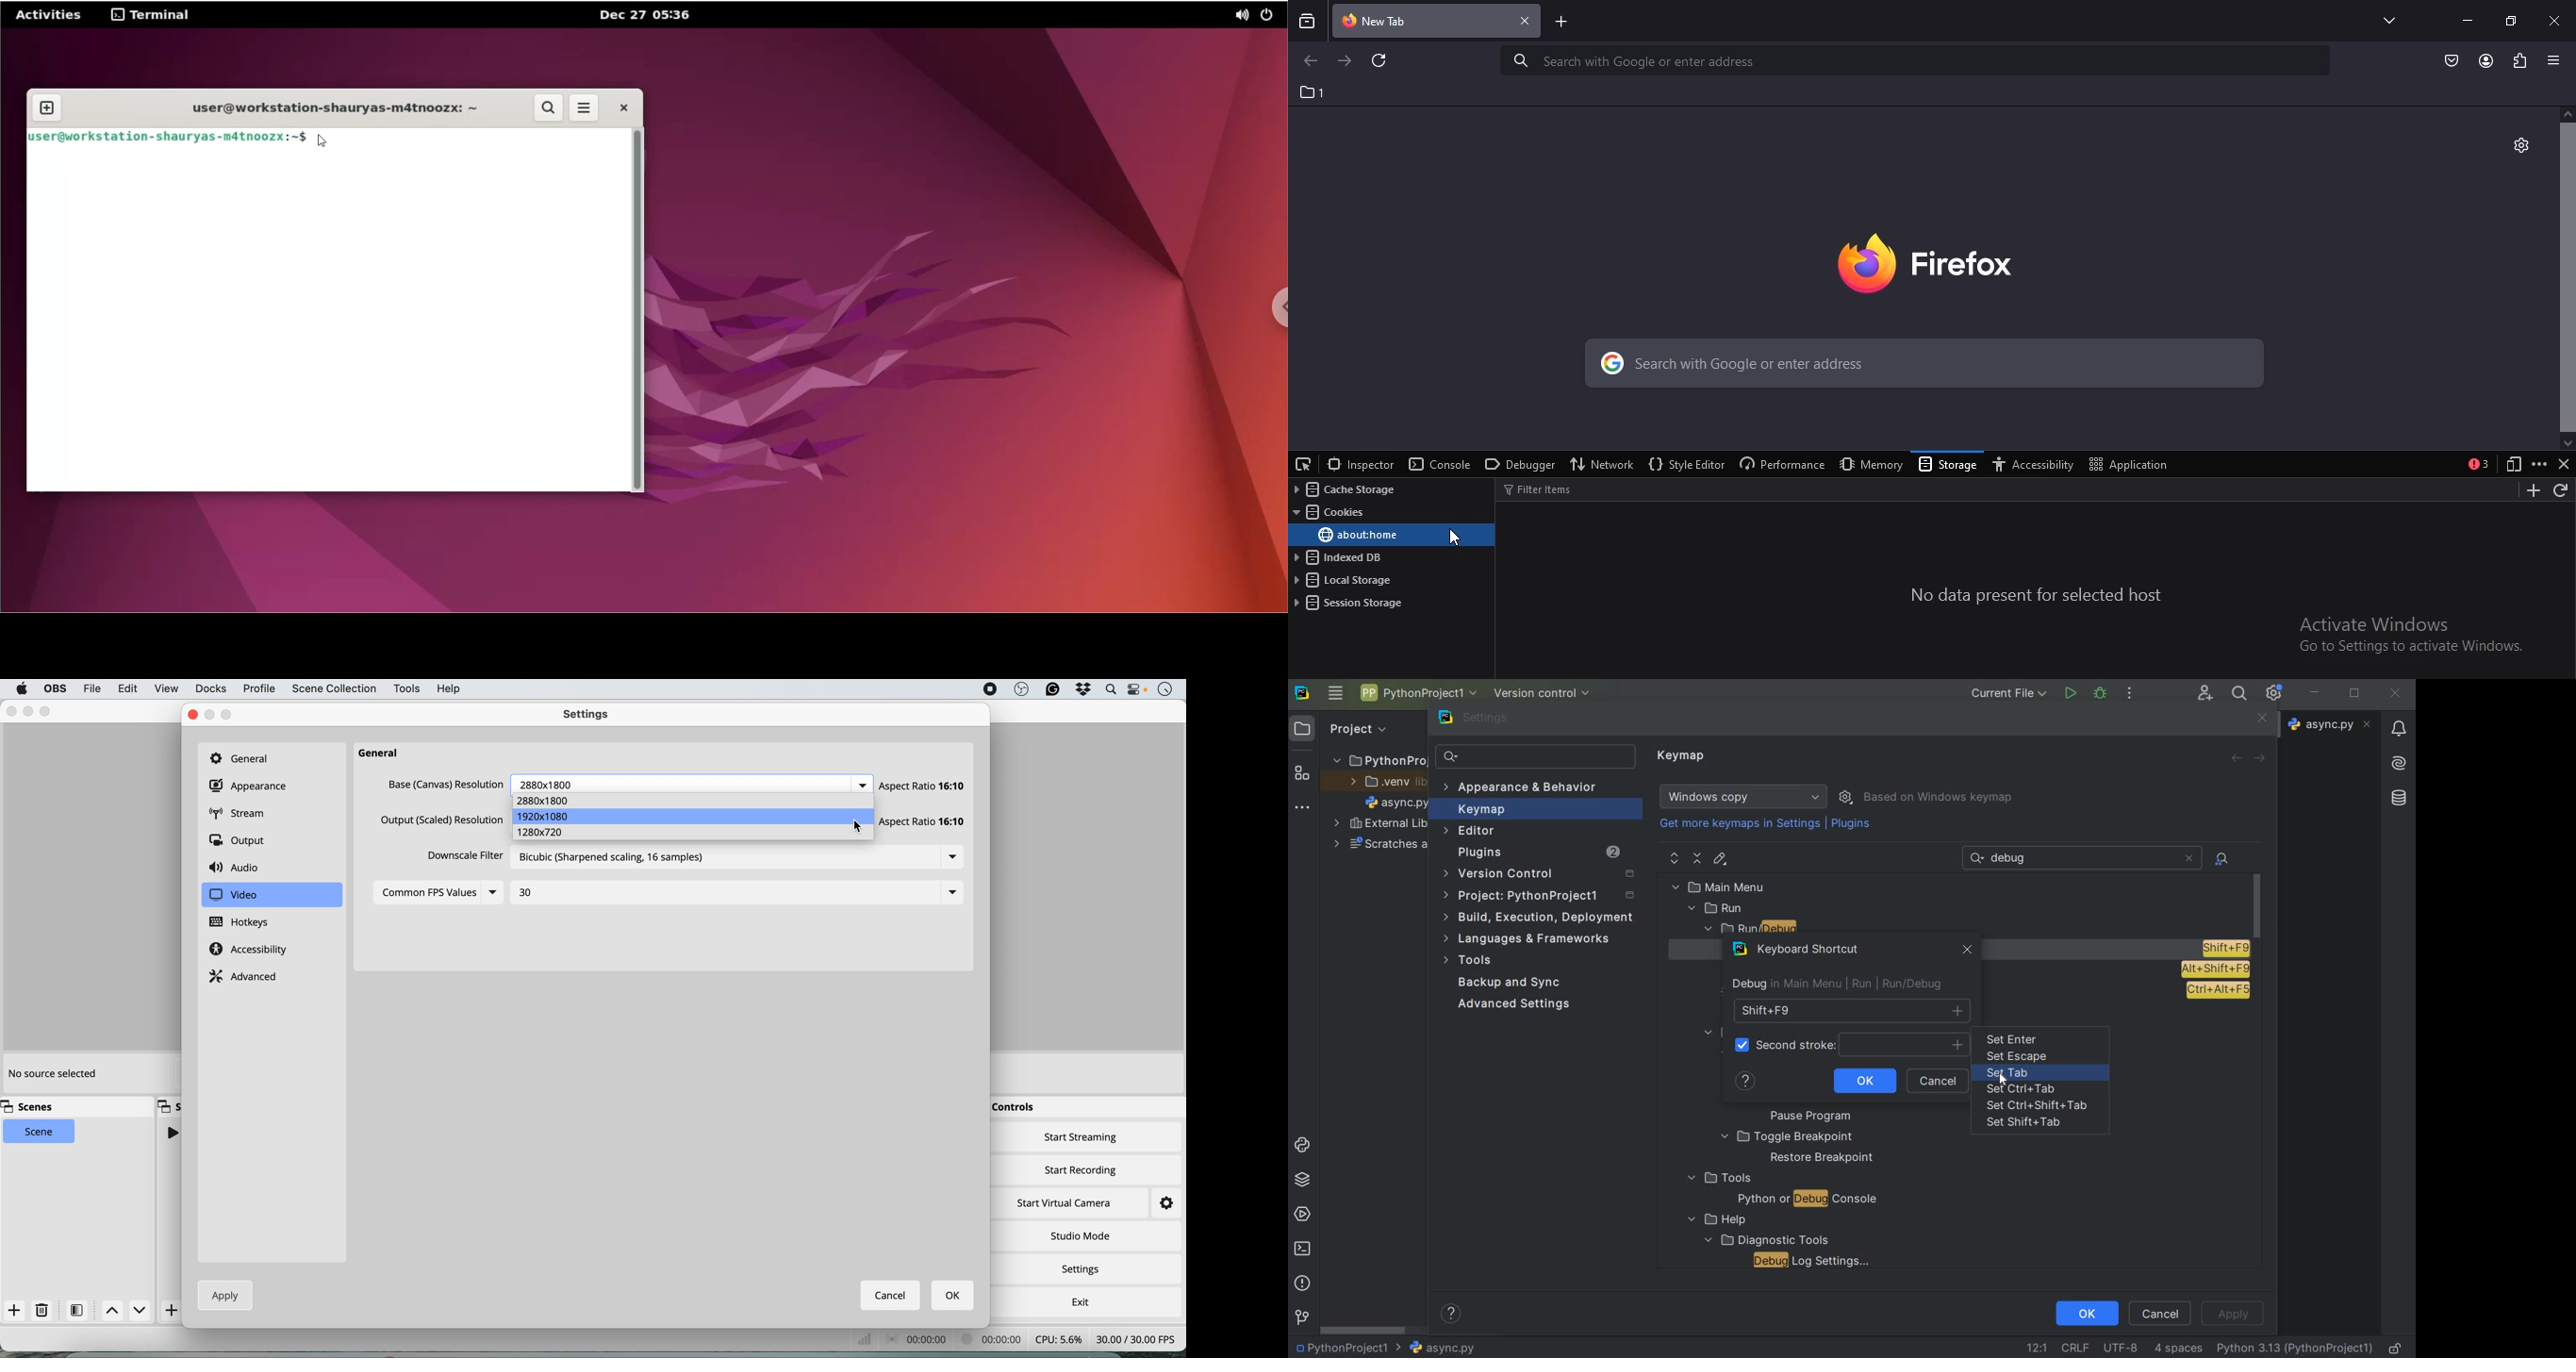 The width and height of the screenshot is (2576, 1372). I want to click on accessibility, so click(252, 950).